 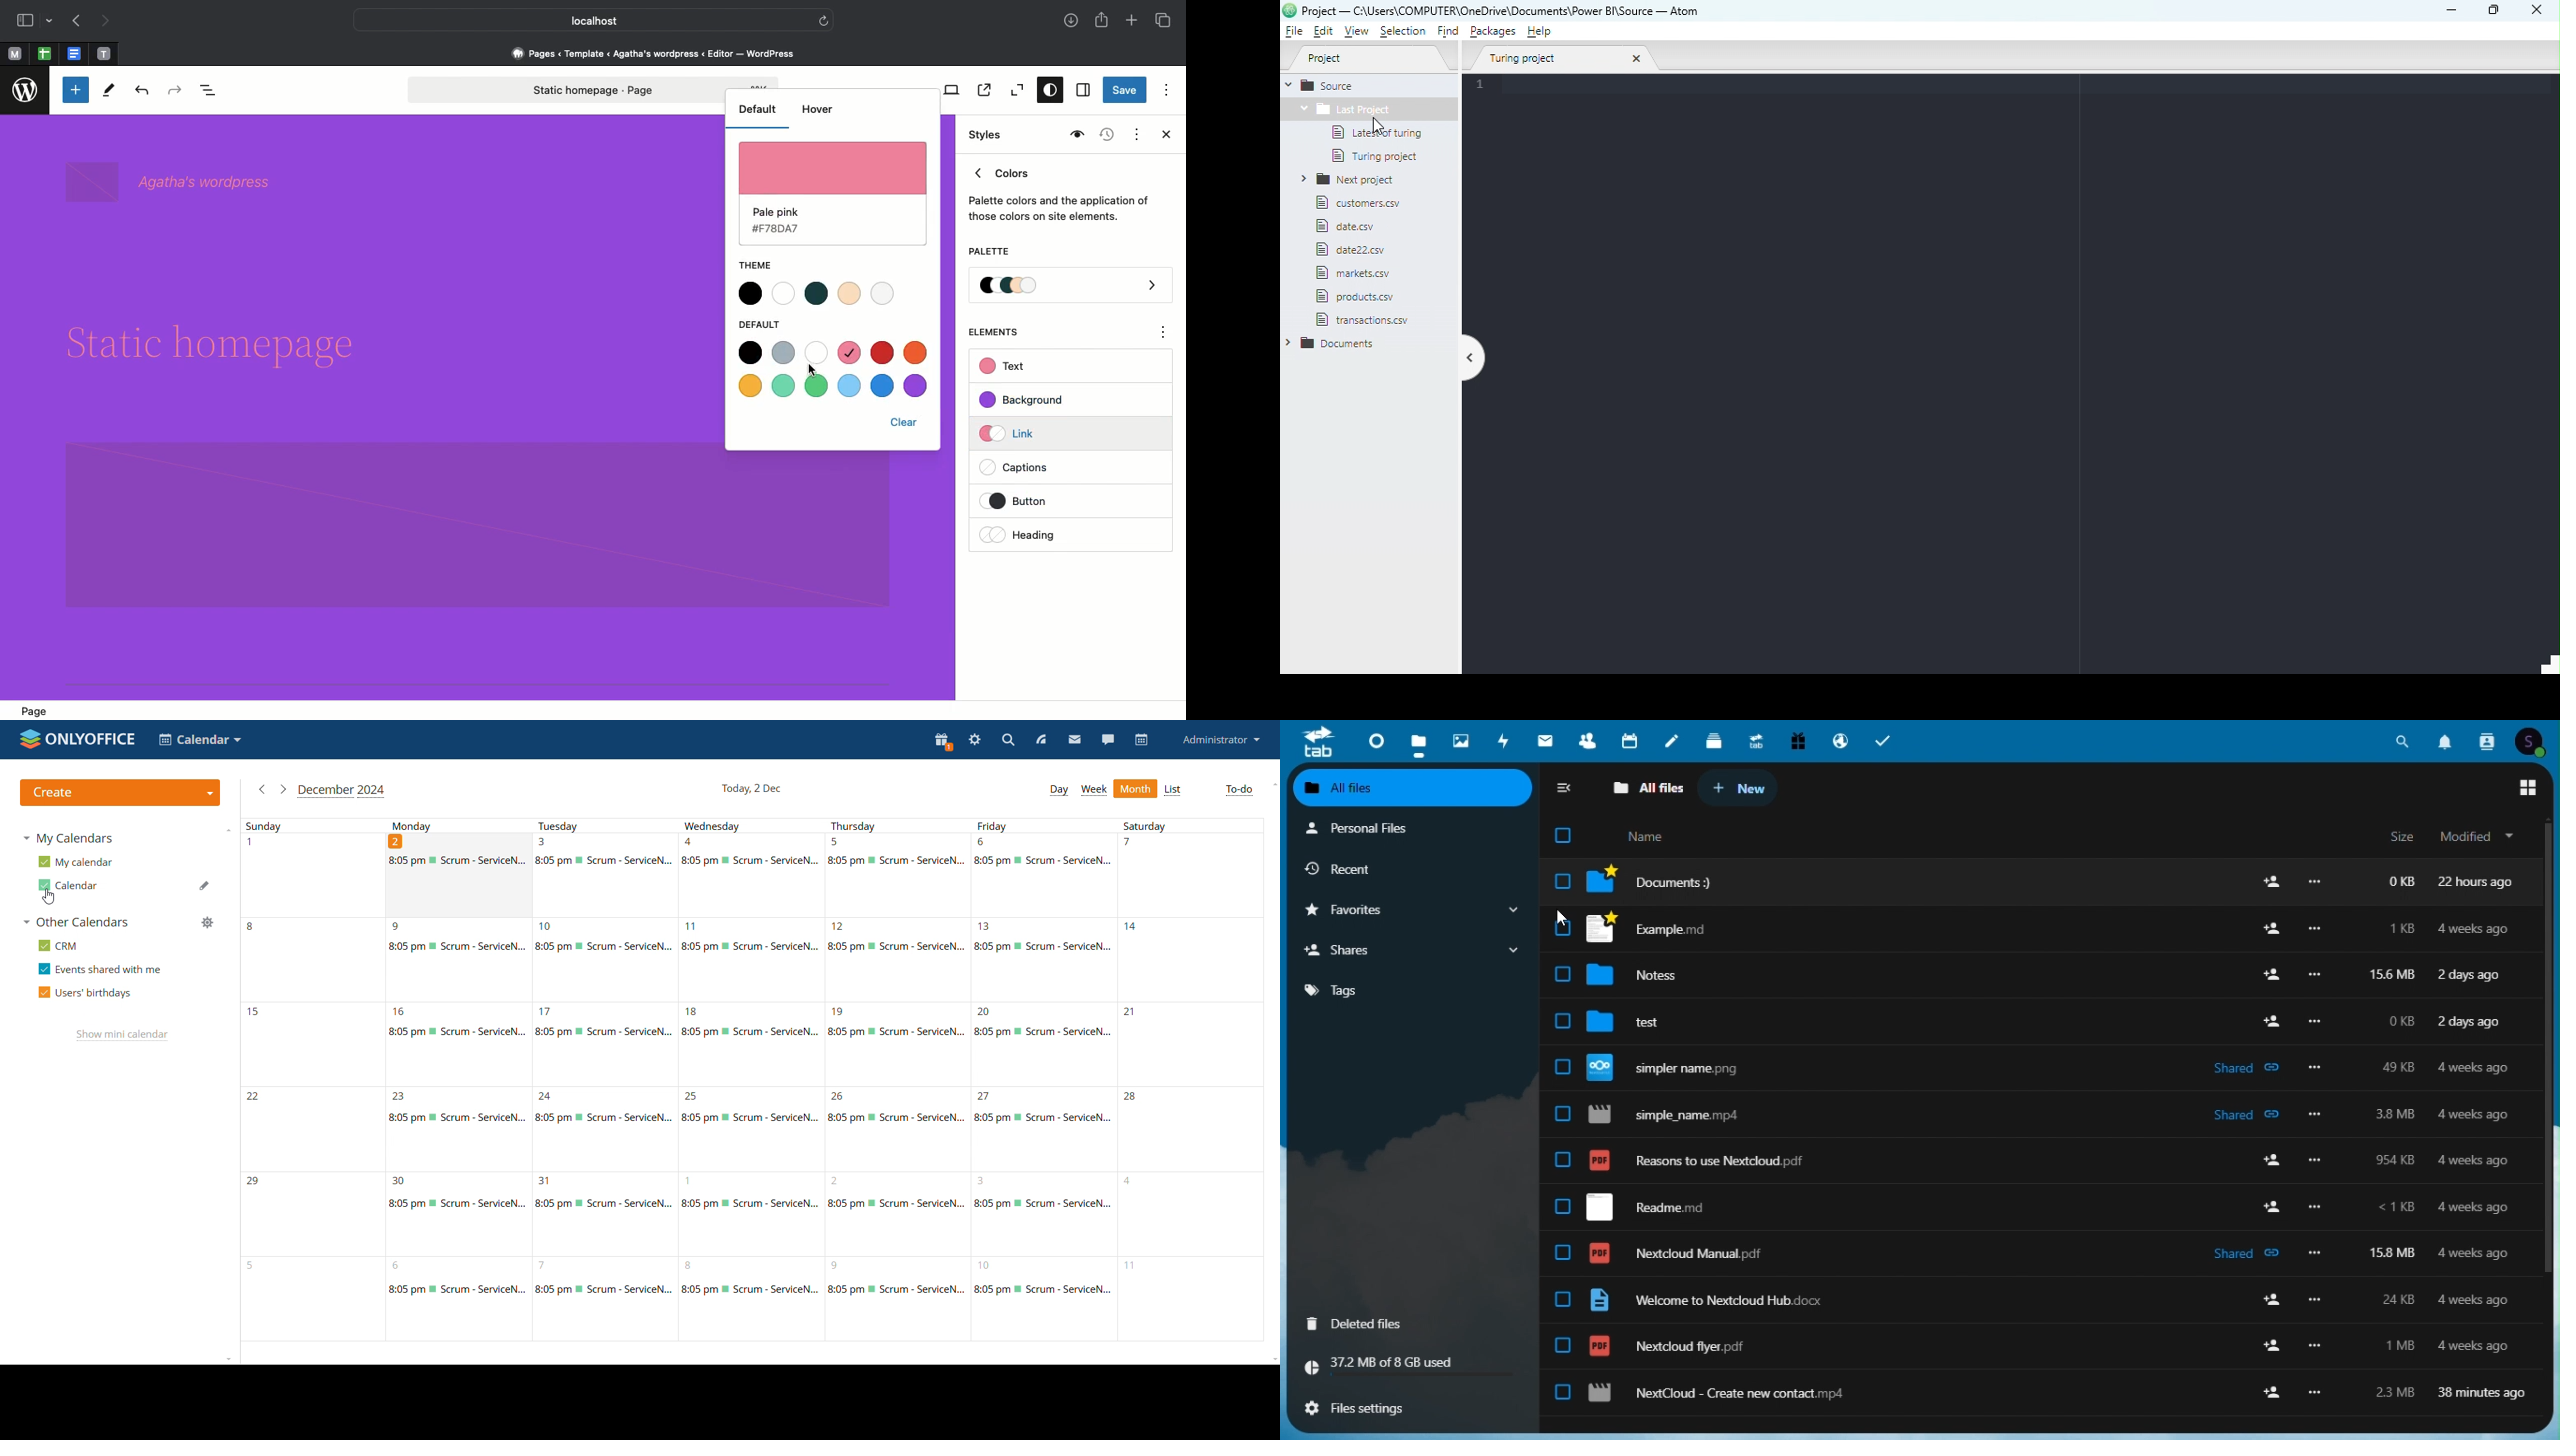 What do you see at coordinates (602, 1217) in the screenshot?
I see `31` at bounding box center [602, 1217].